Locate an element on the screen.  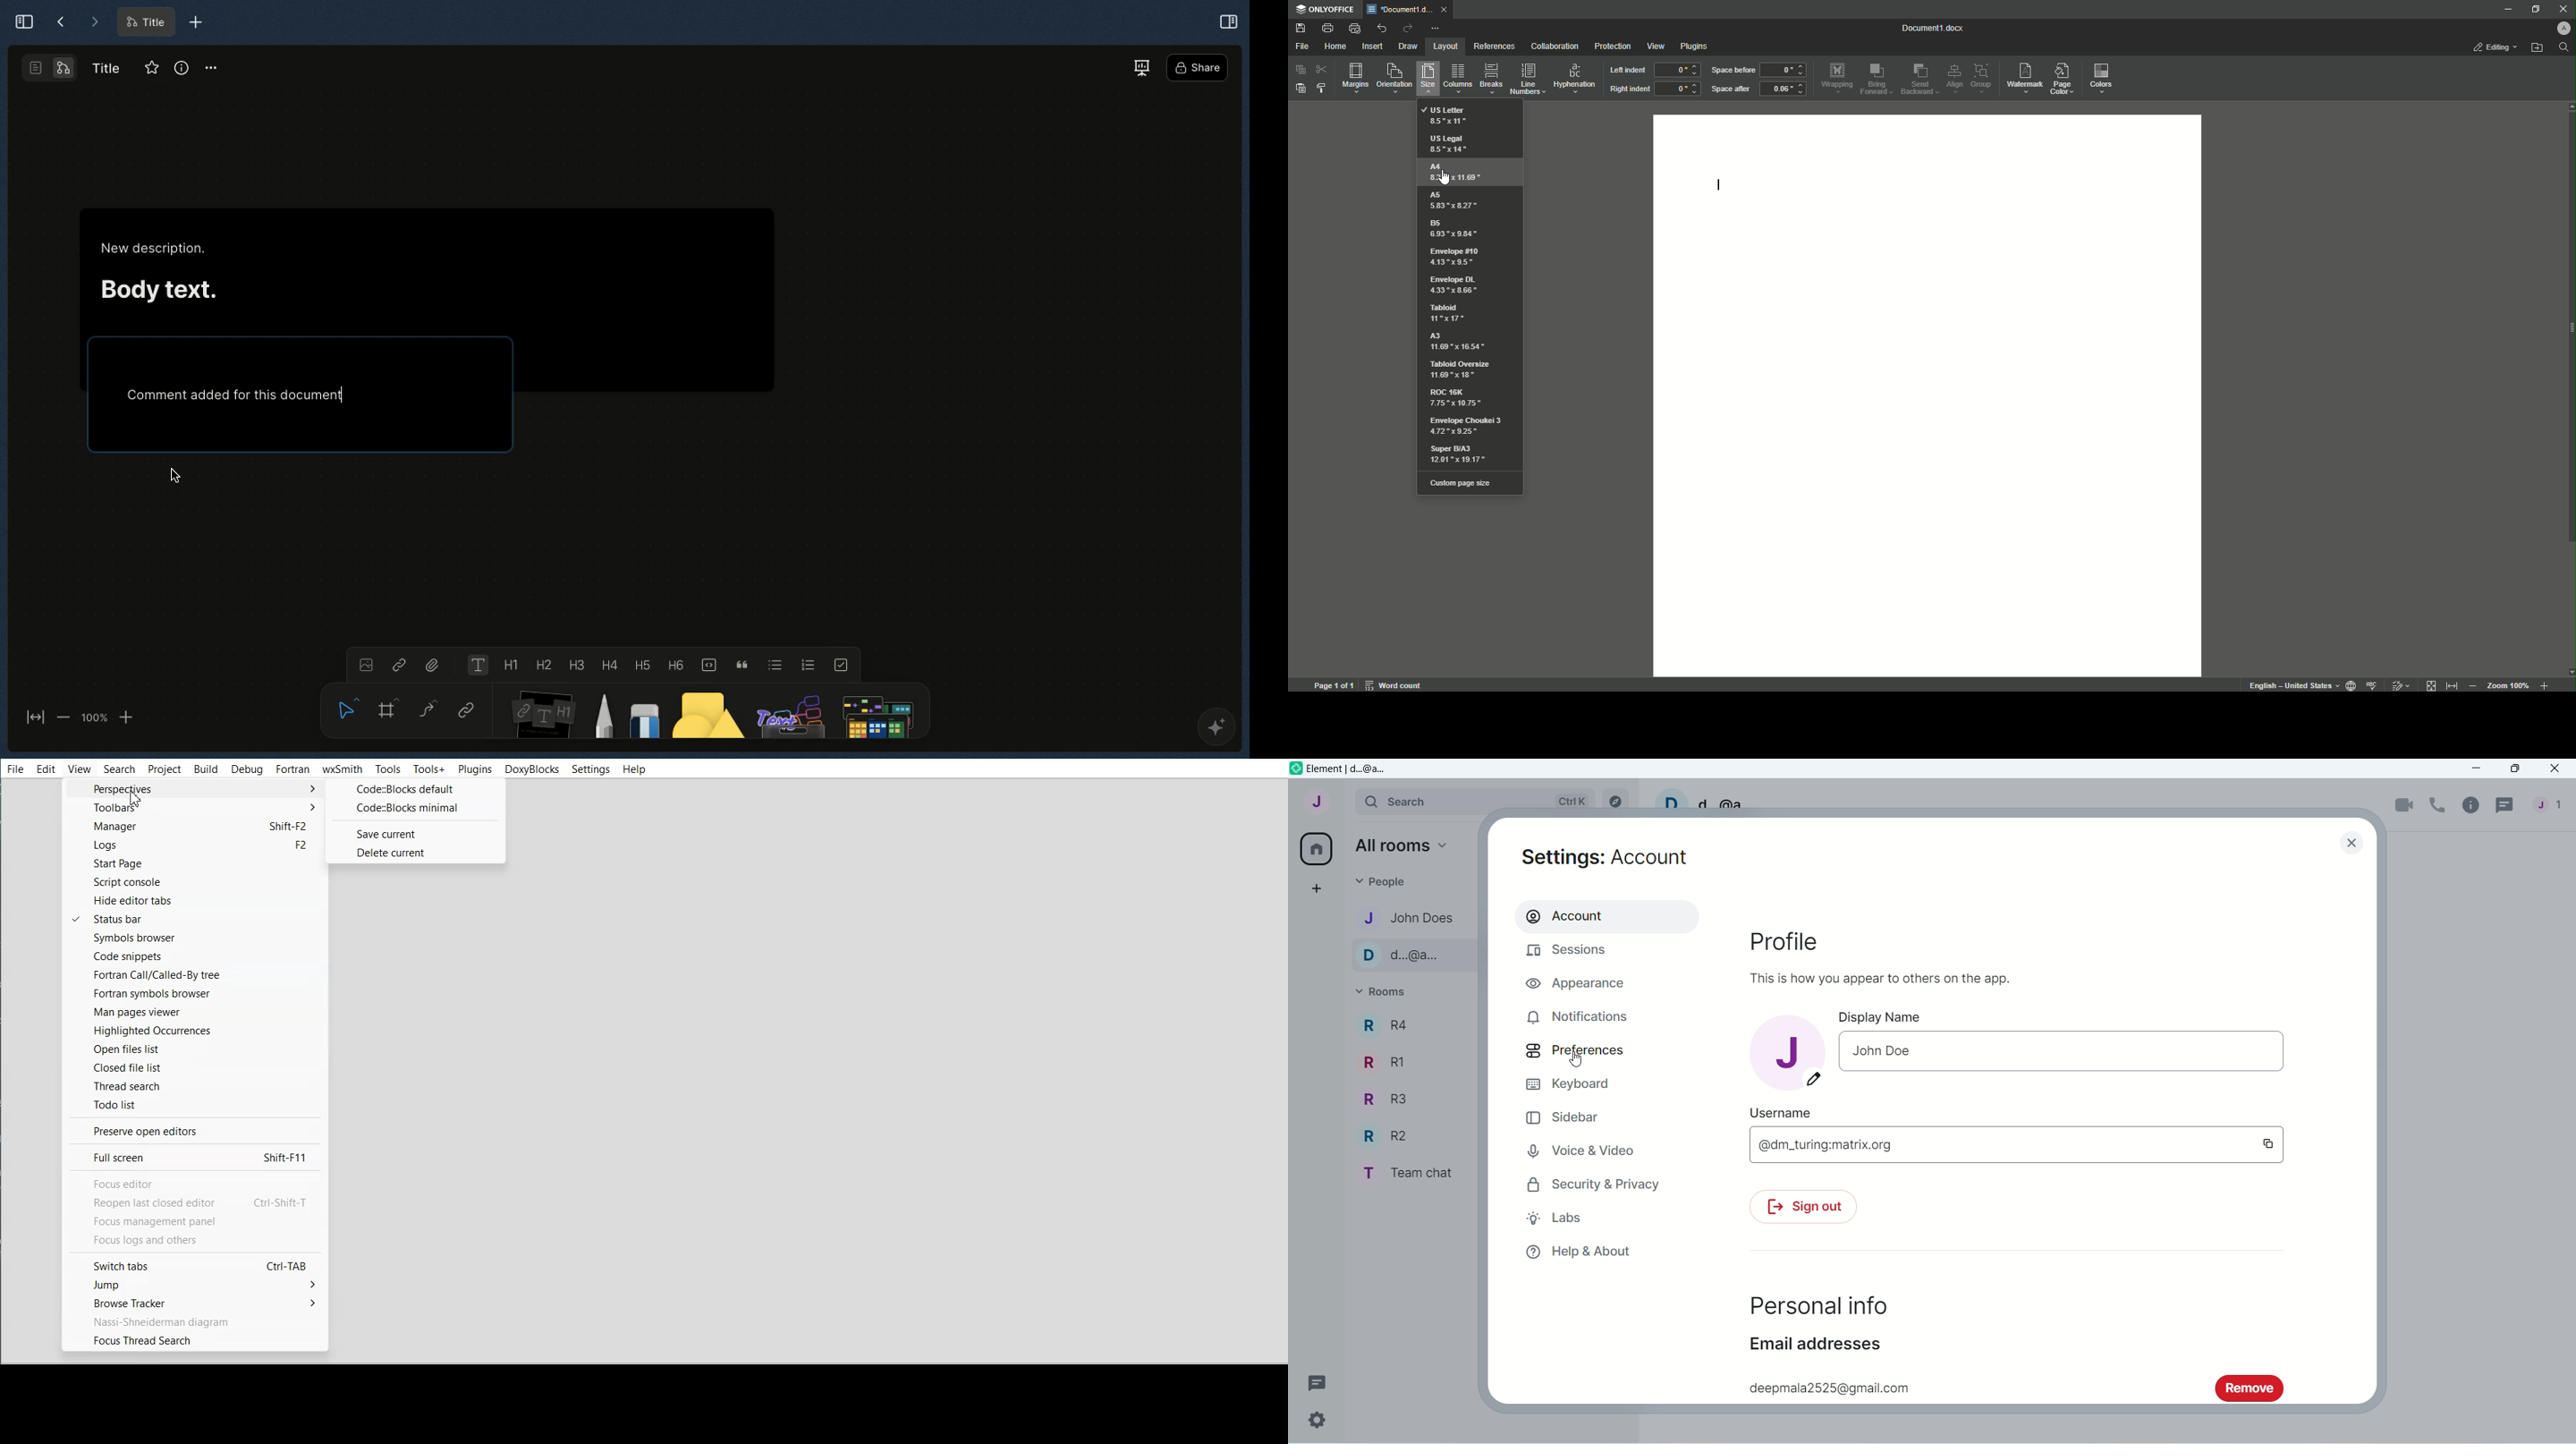
deepmala2525@gmail.com is located at coordinates (1832, 1388).